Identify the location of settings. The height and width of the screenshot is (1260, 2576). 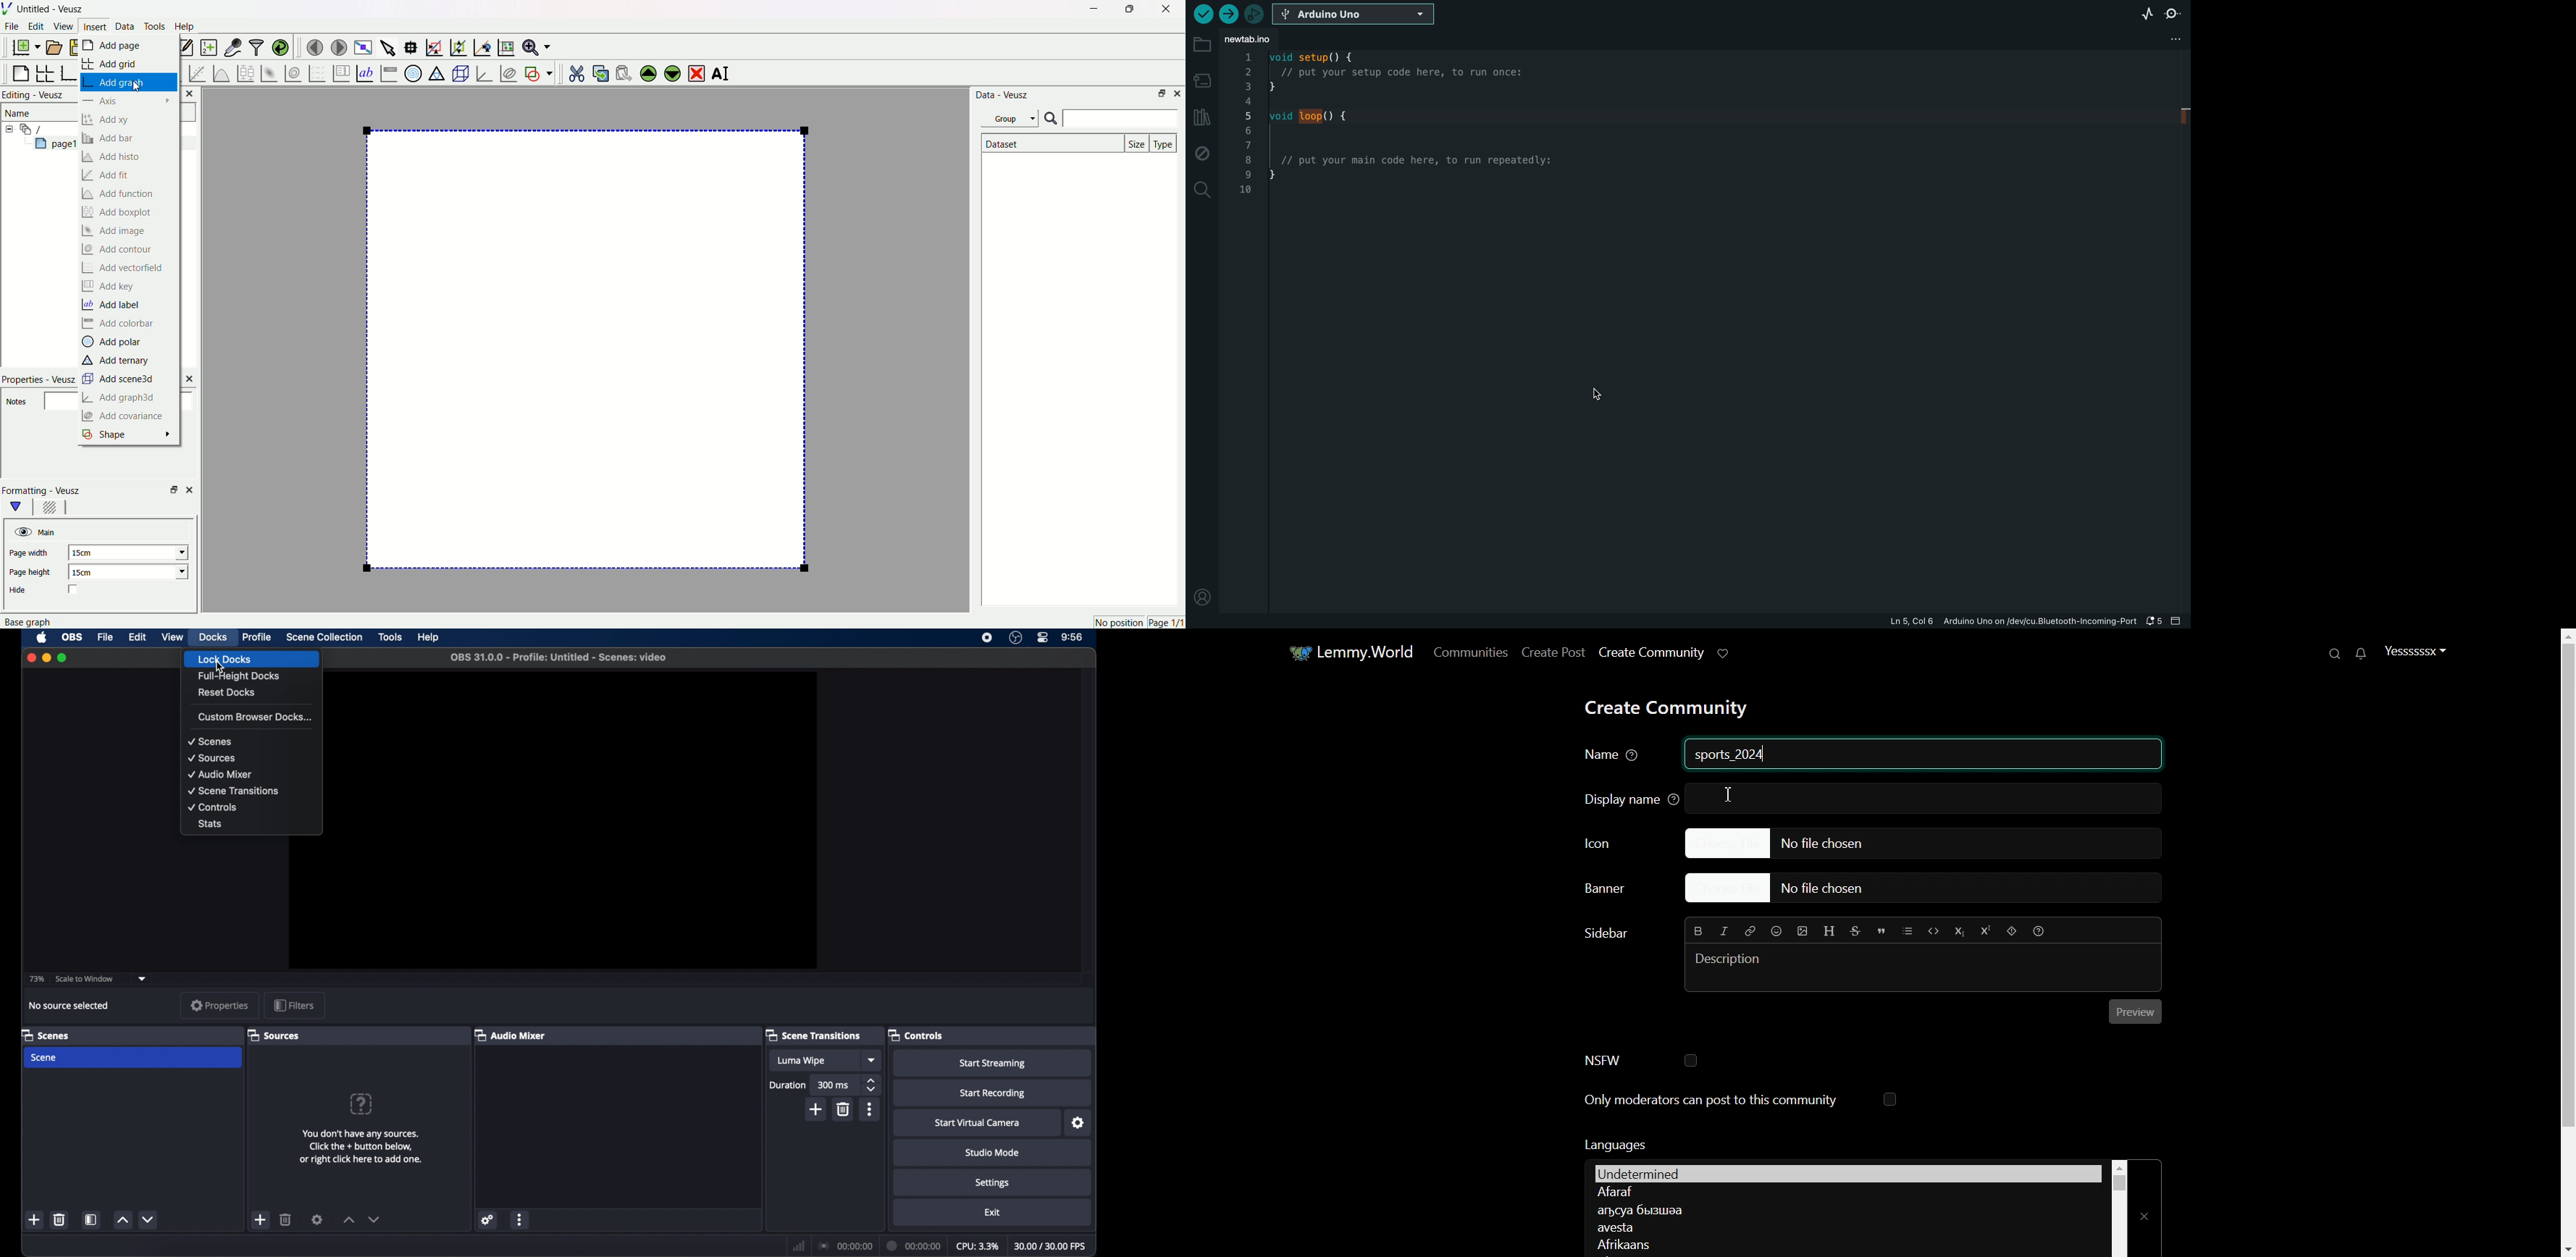
(317, 1219).